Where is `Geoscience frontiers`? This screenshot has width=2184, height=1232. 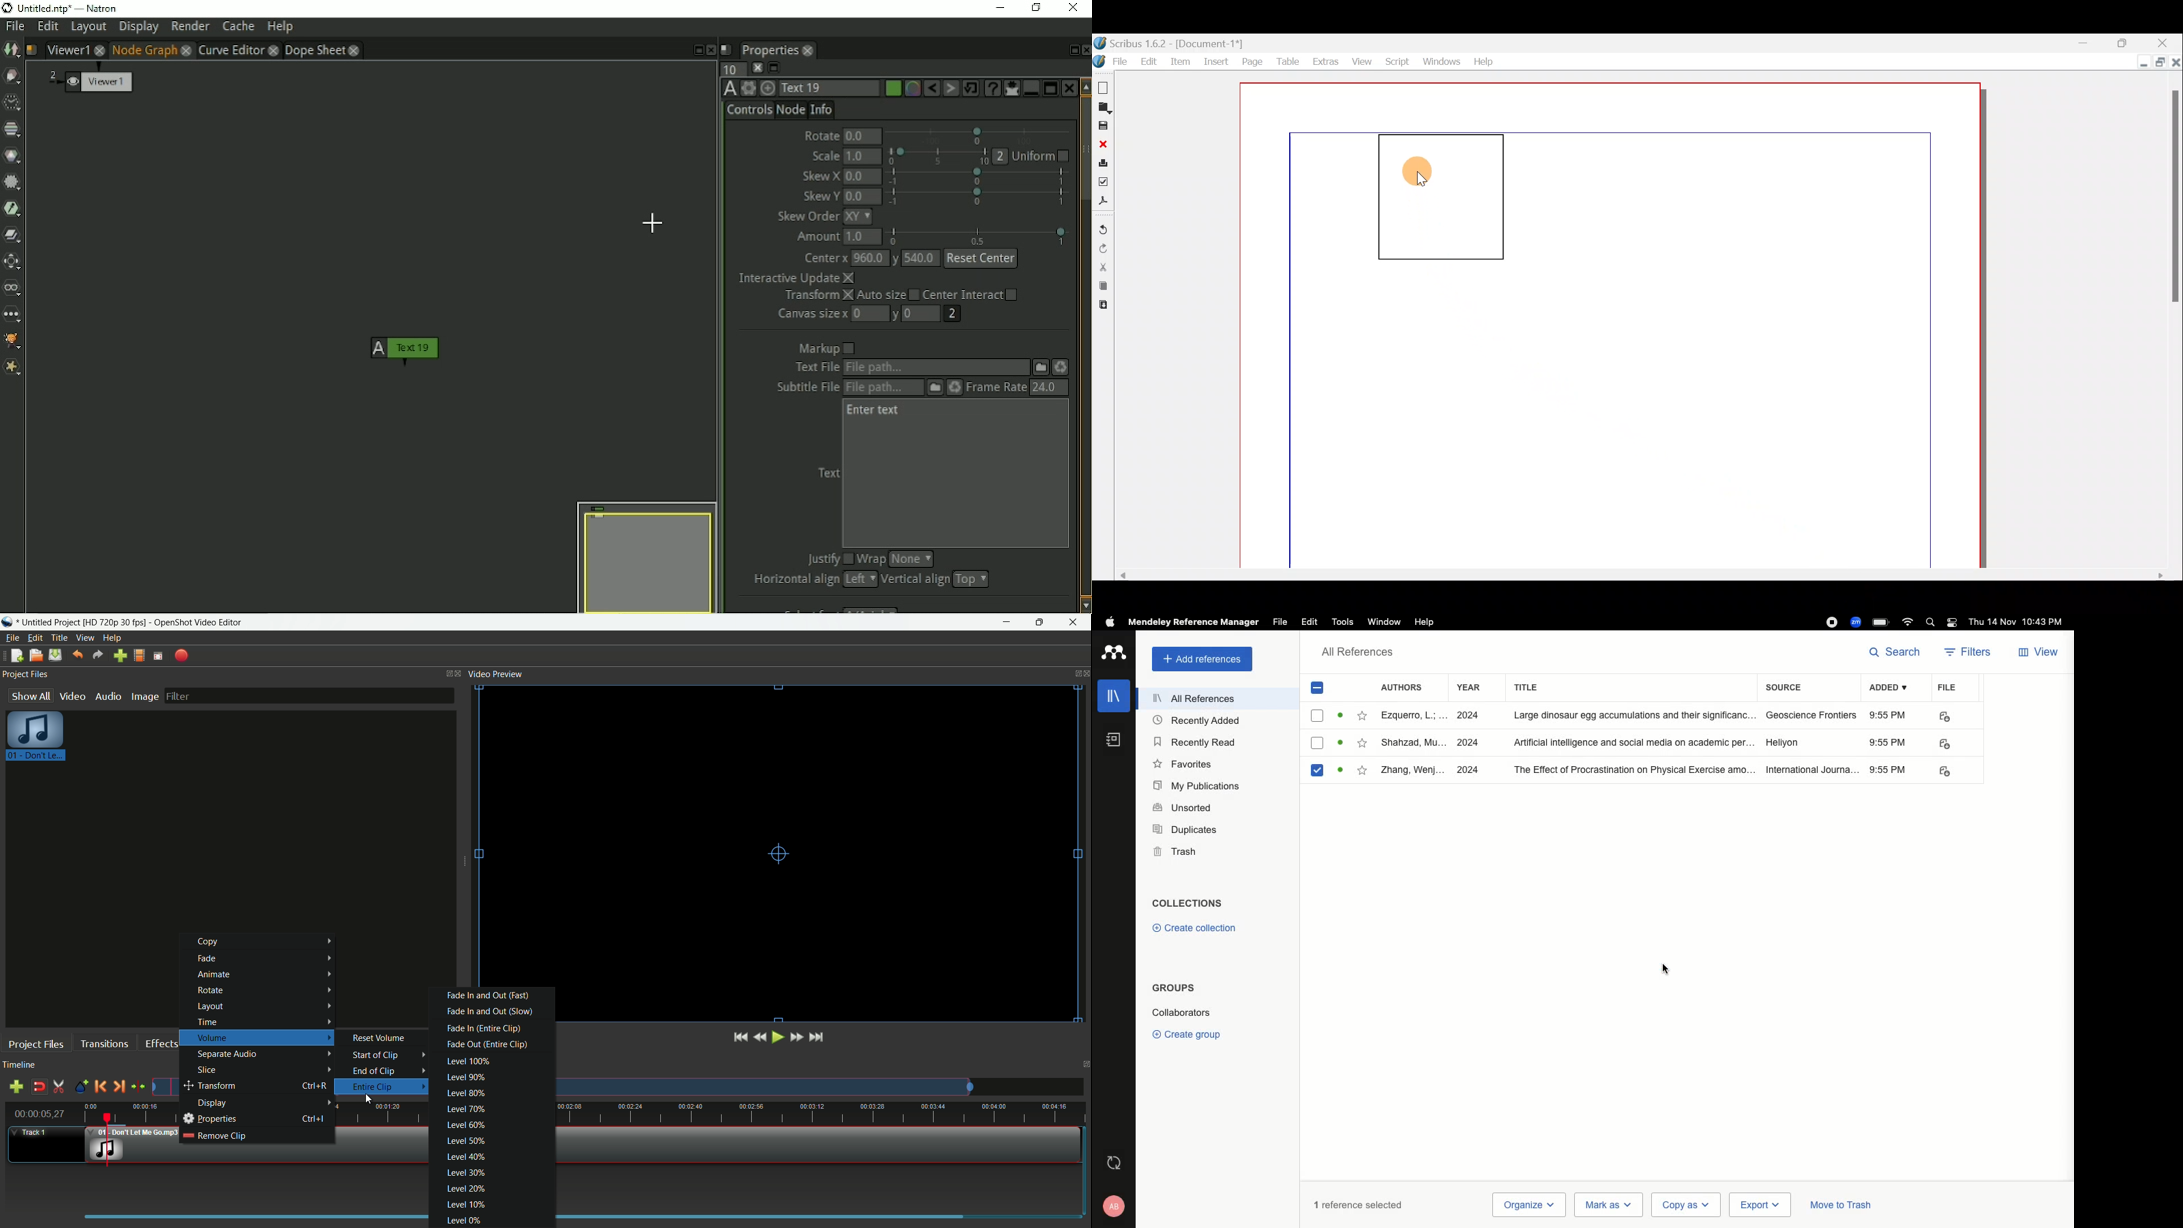
Geoscience frontiers is located at coordinates (1812, 716).